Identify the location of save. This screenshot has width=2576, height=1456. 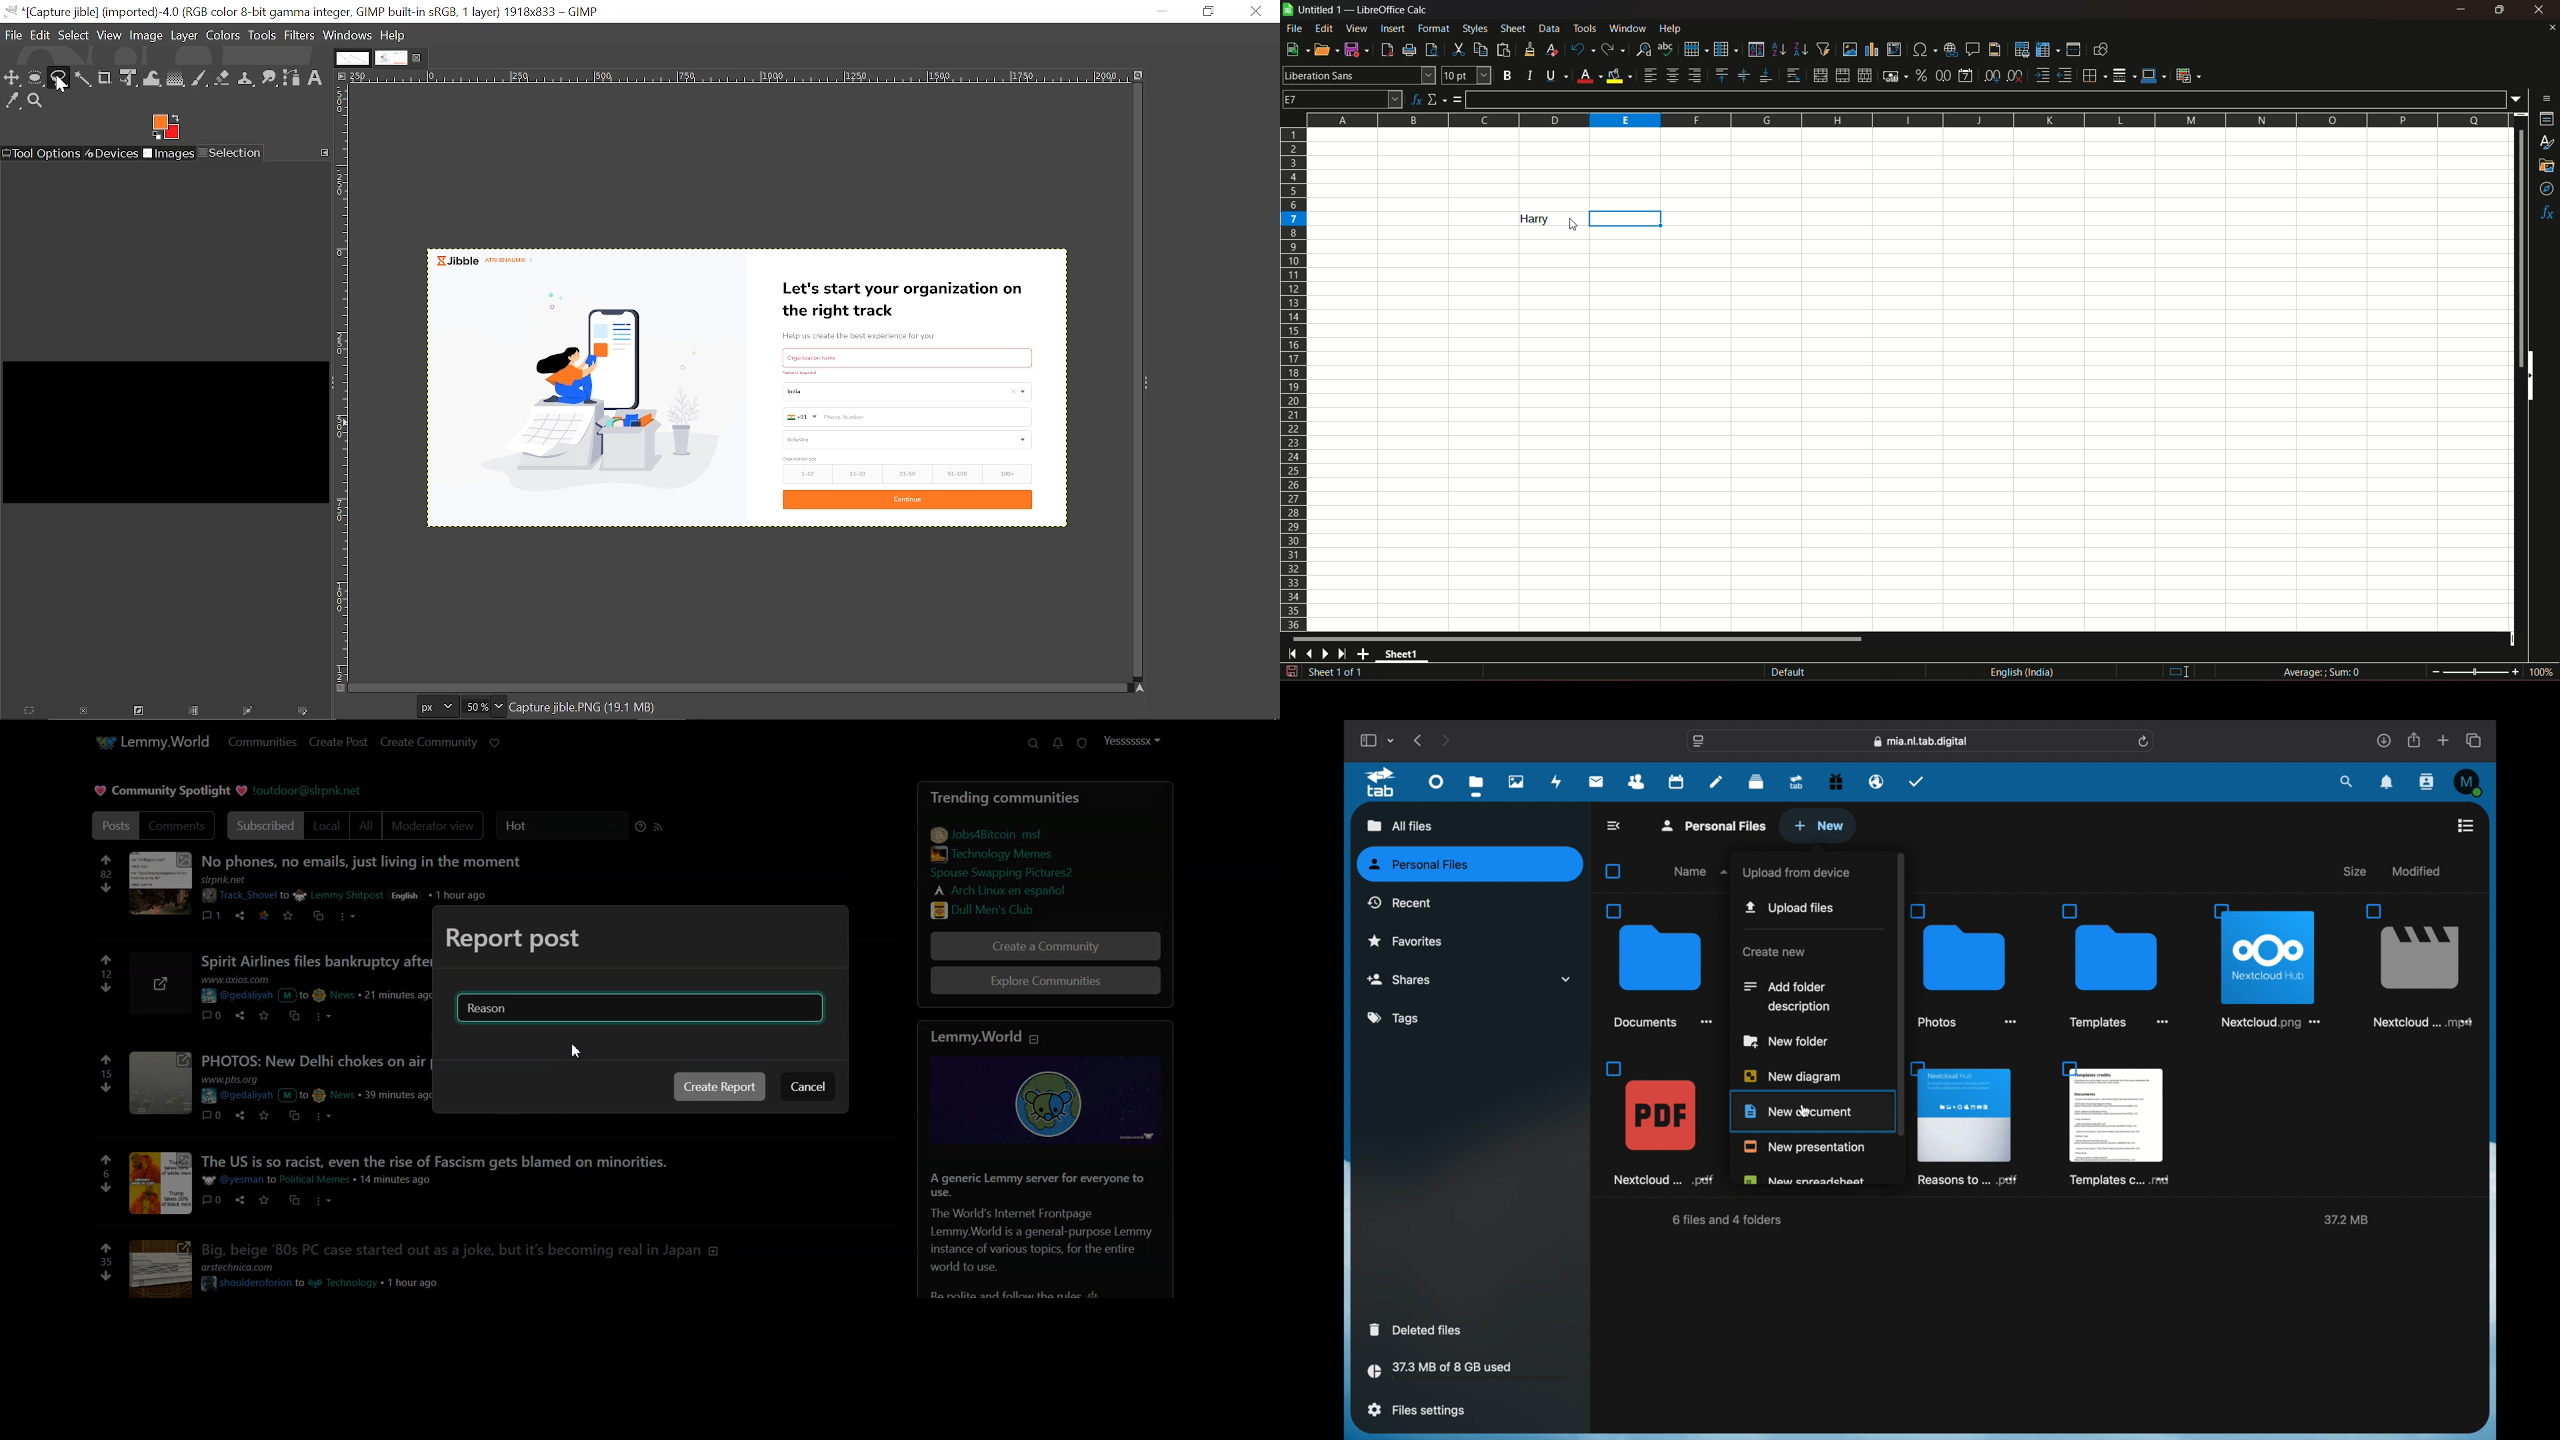
(262, 1015).